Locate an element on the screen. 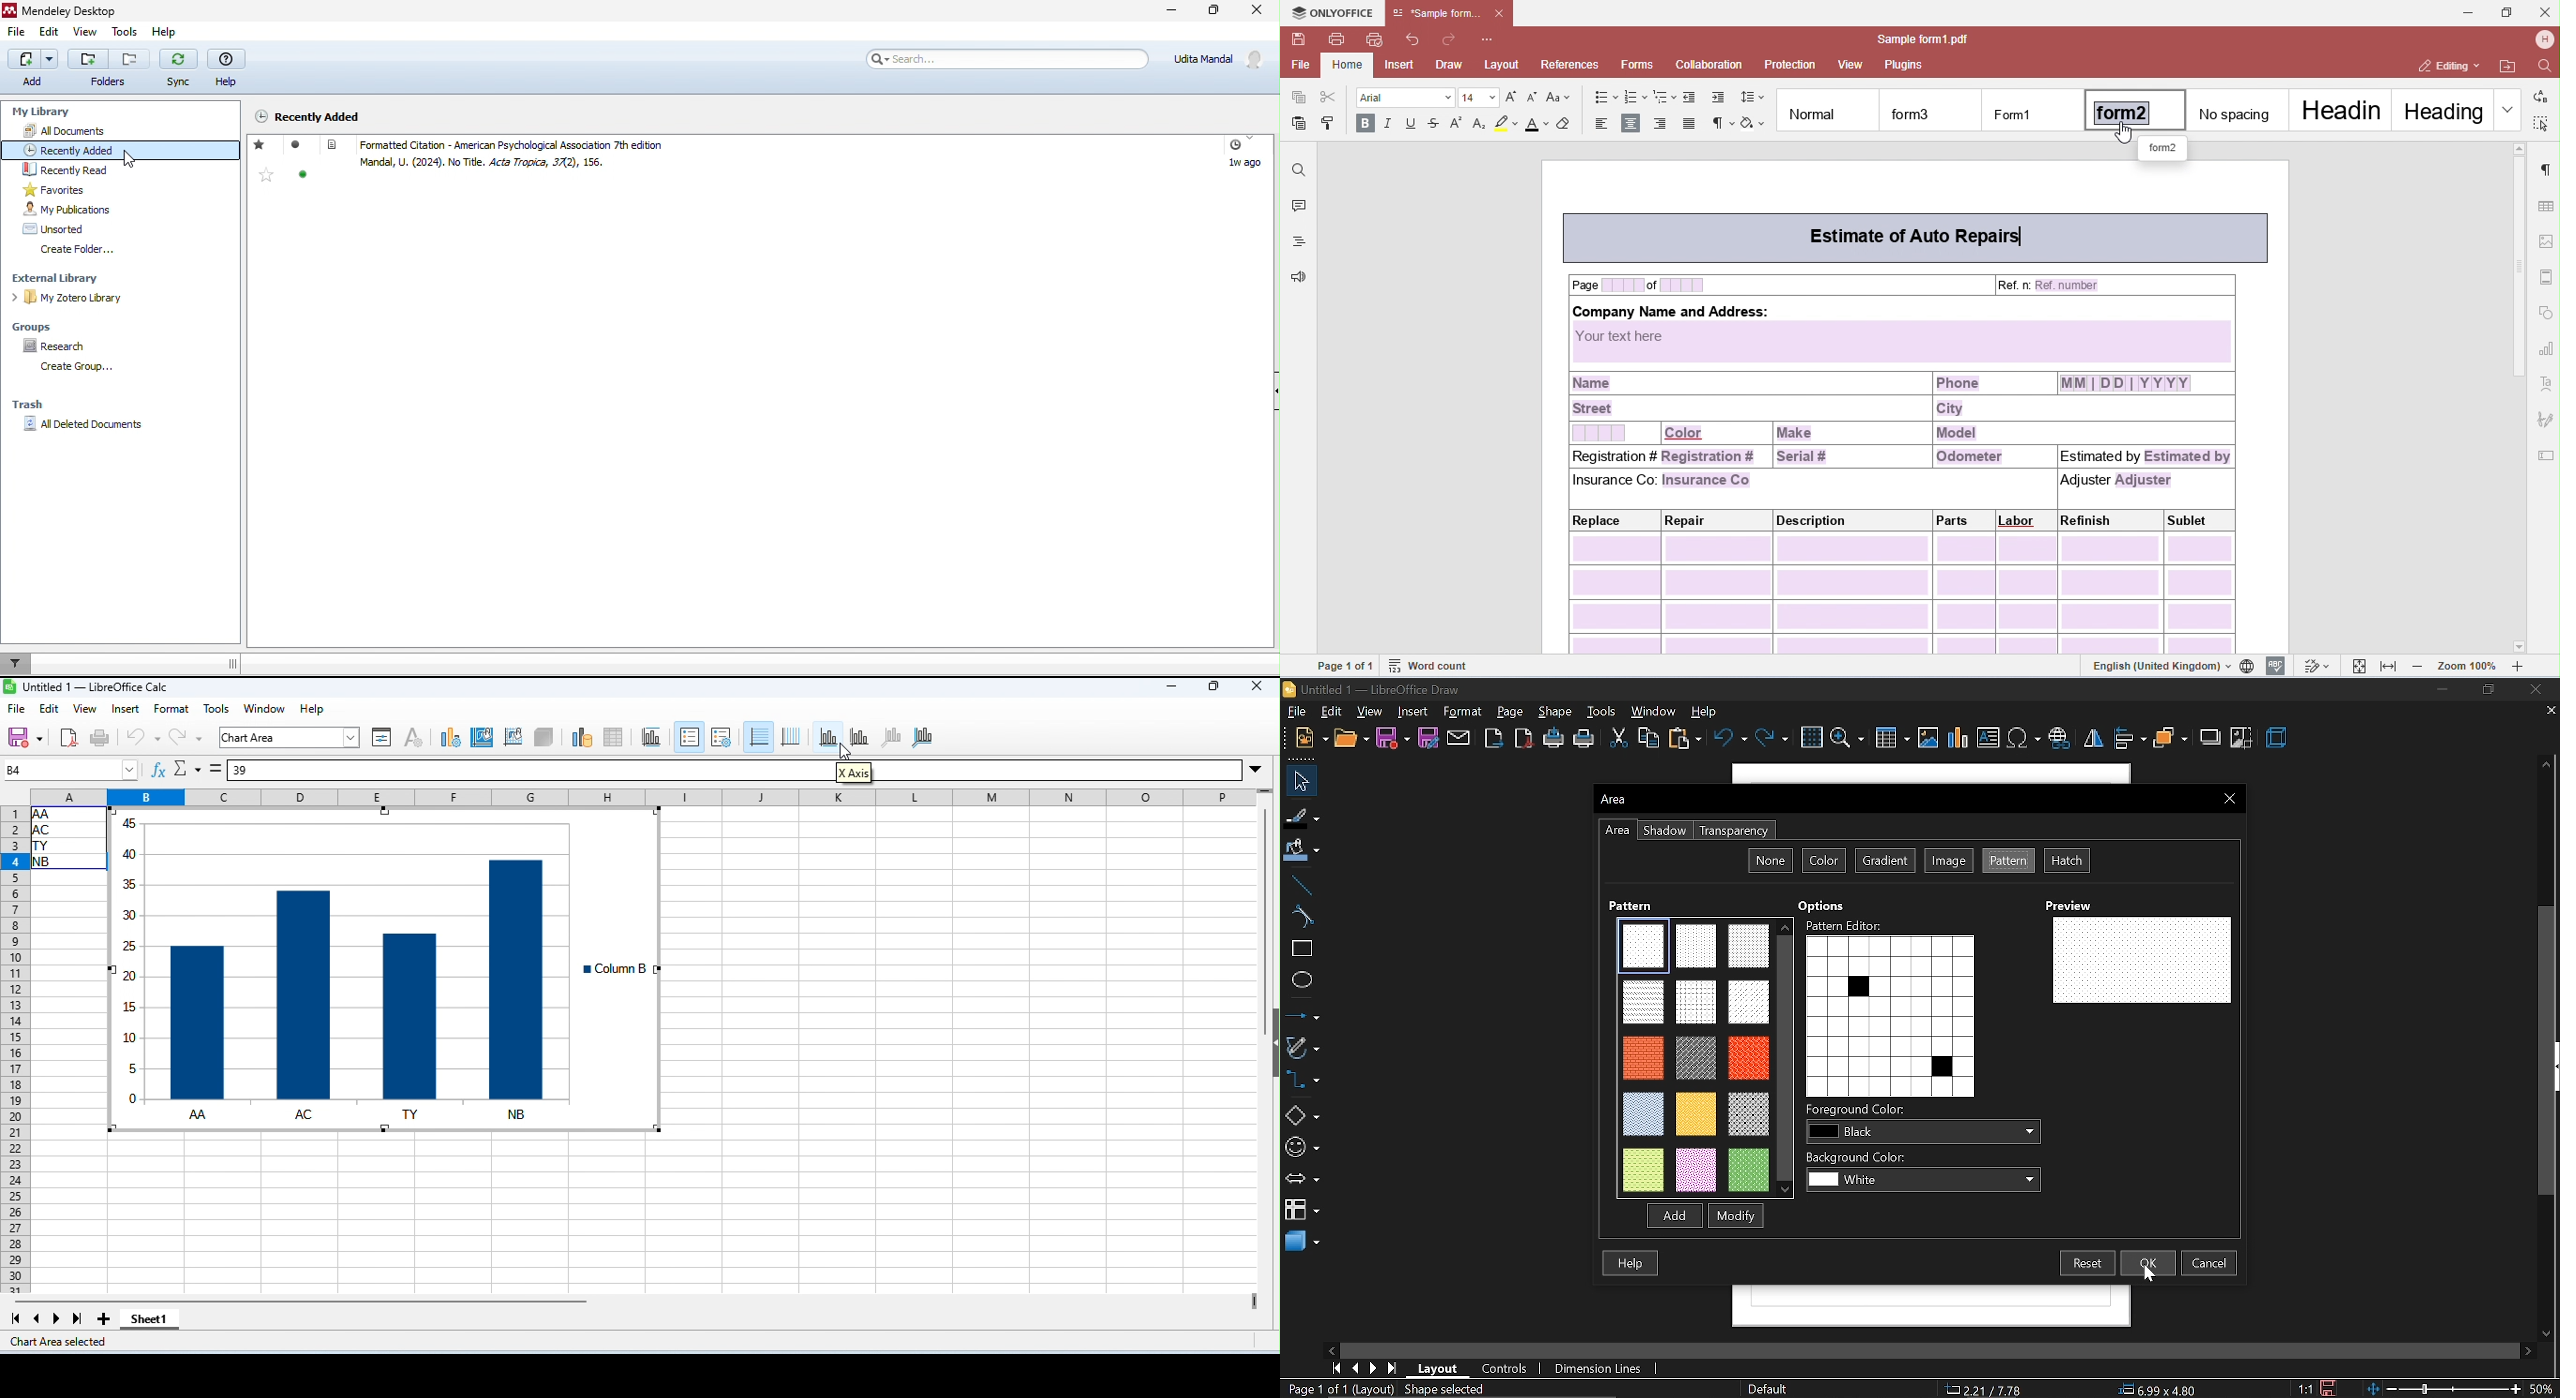 The height and width of the screenshot is (1400, 2576). Groups is located at coordinates (38, 328).